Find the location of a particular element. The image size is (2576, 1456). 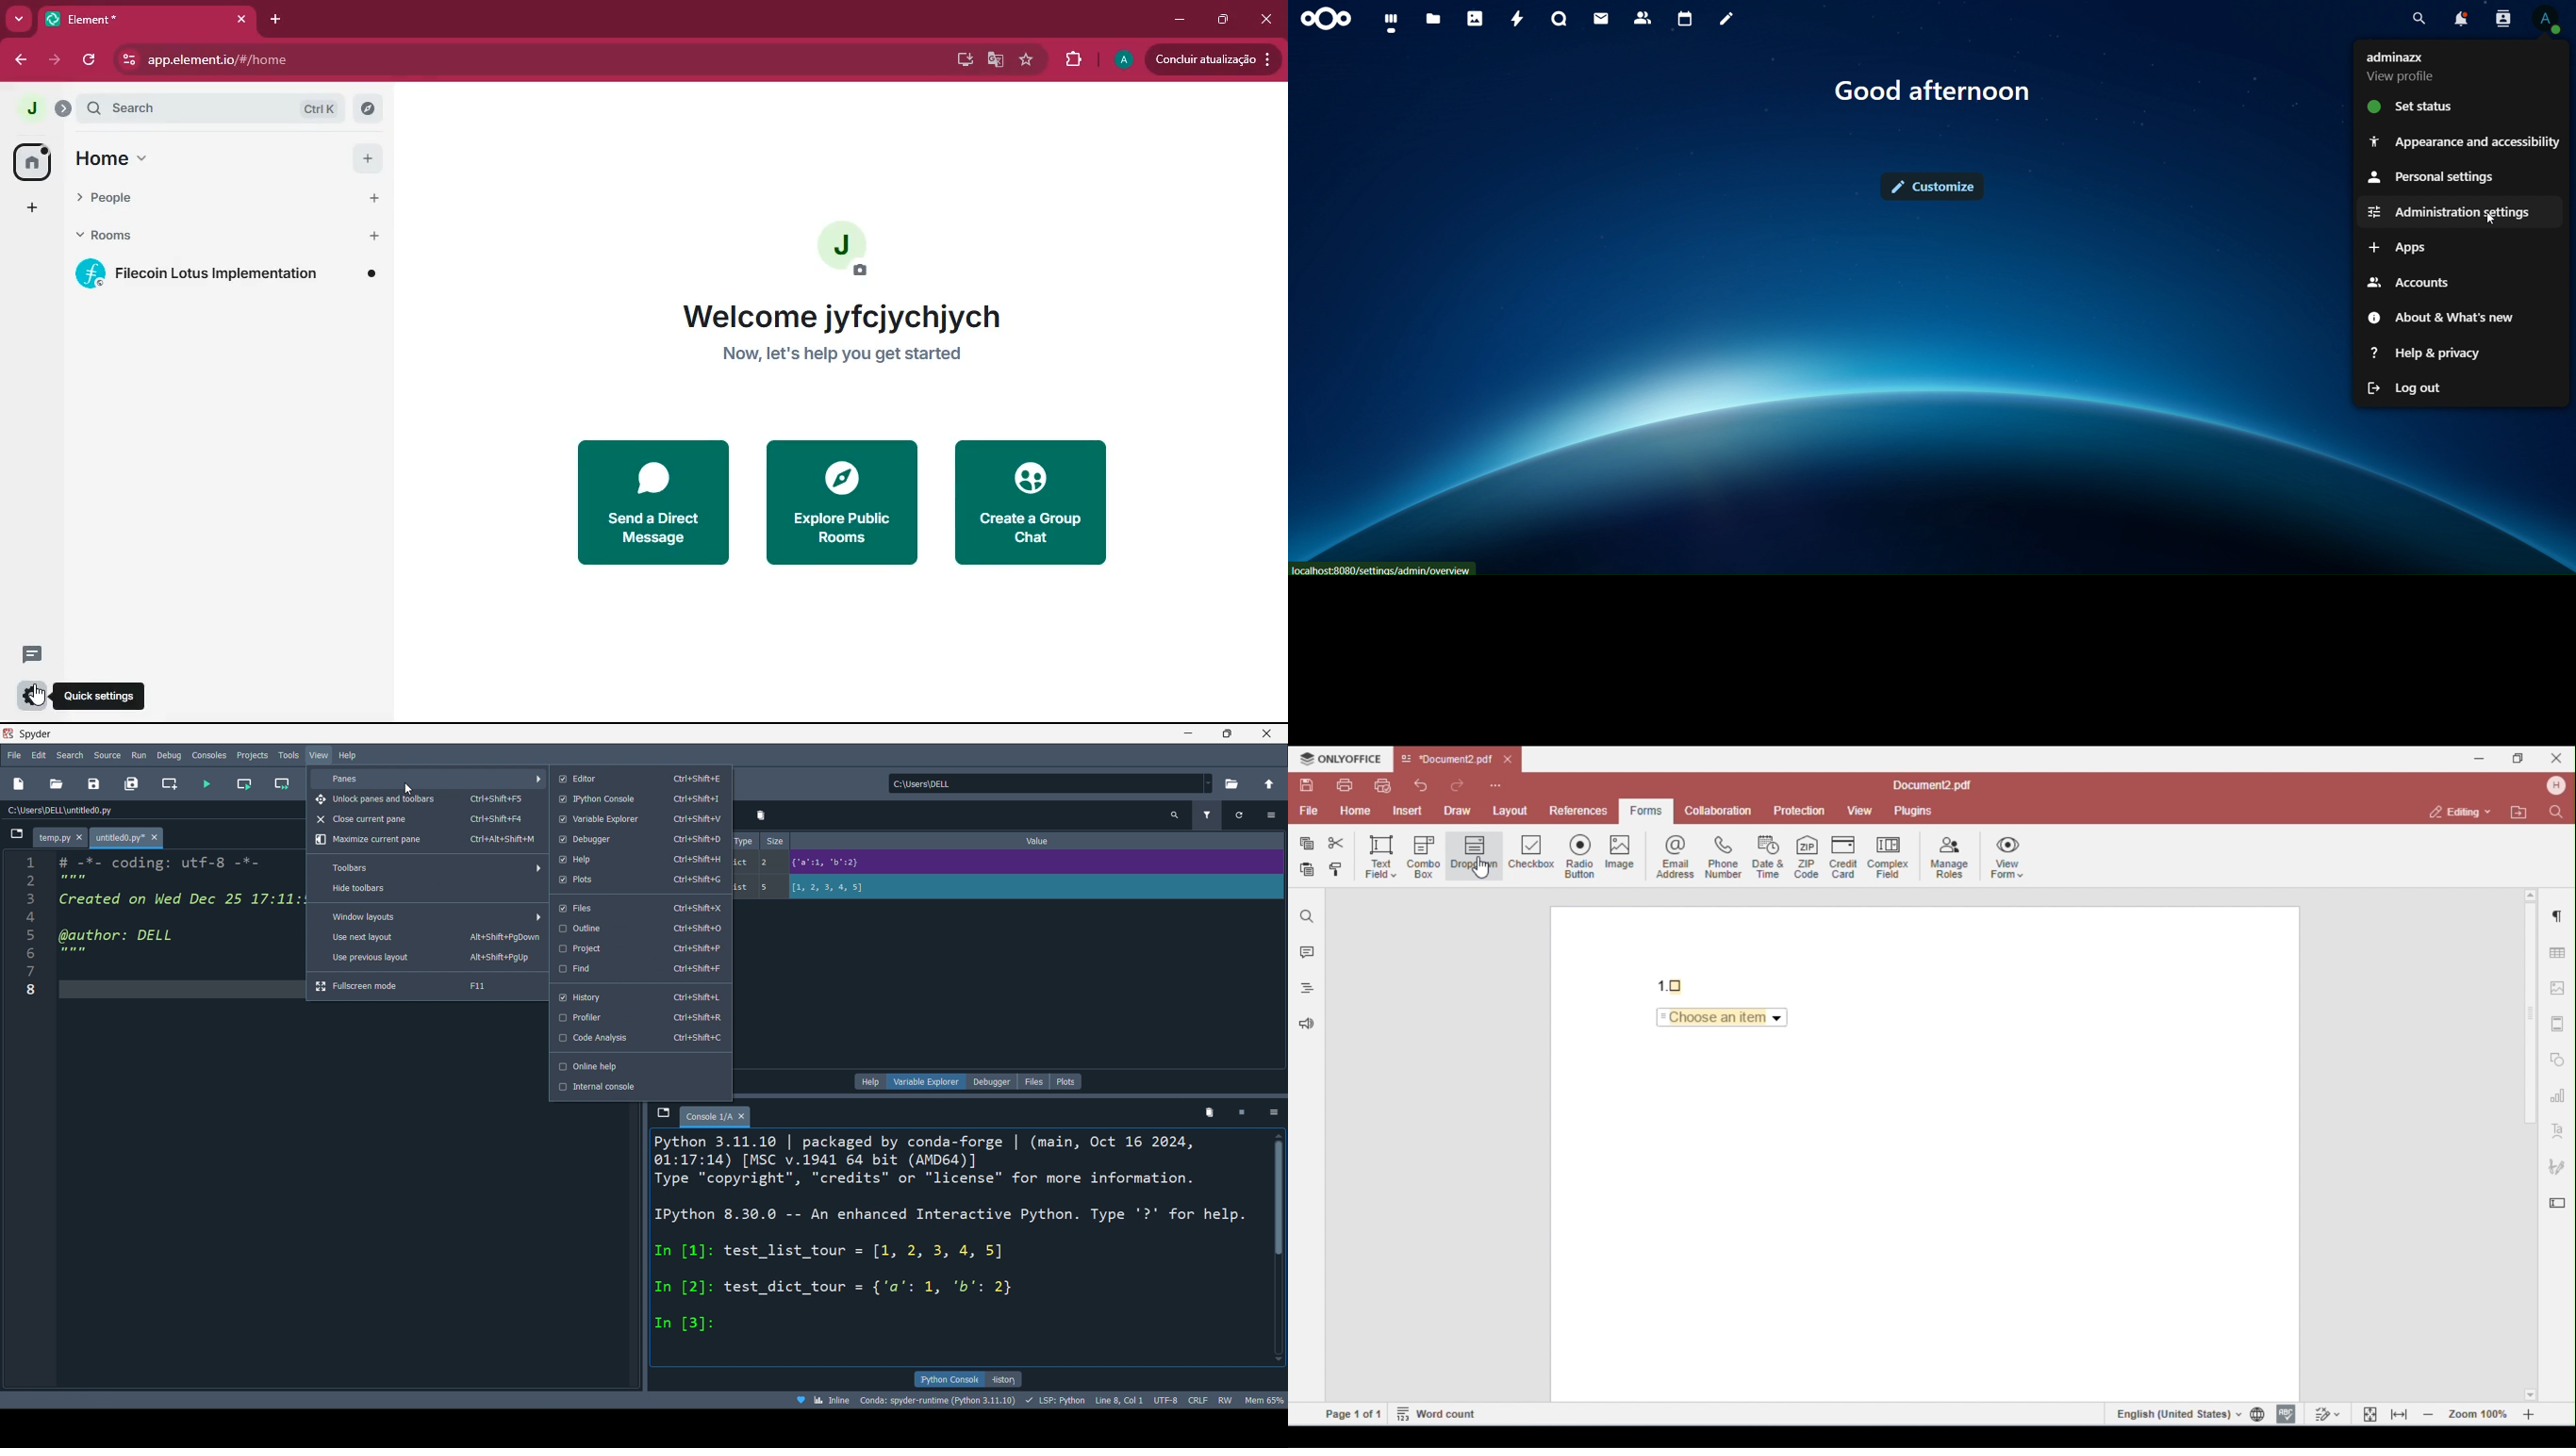

temp.py is located at coordinates (60, 837).